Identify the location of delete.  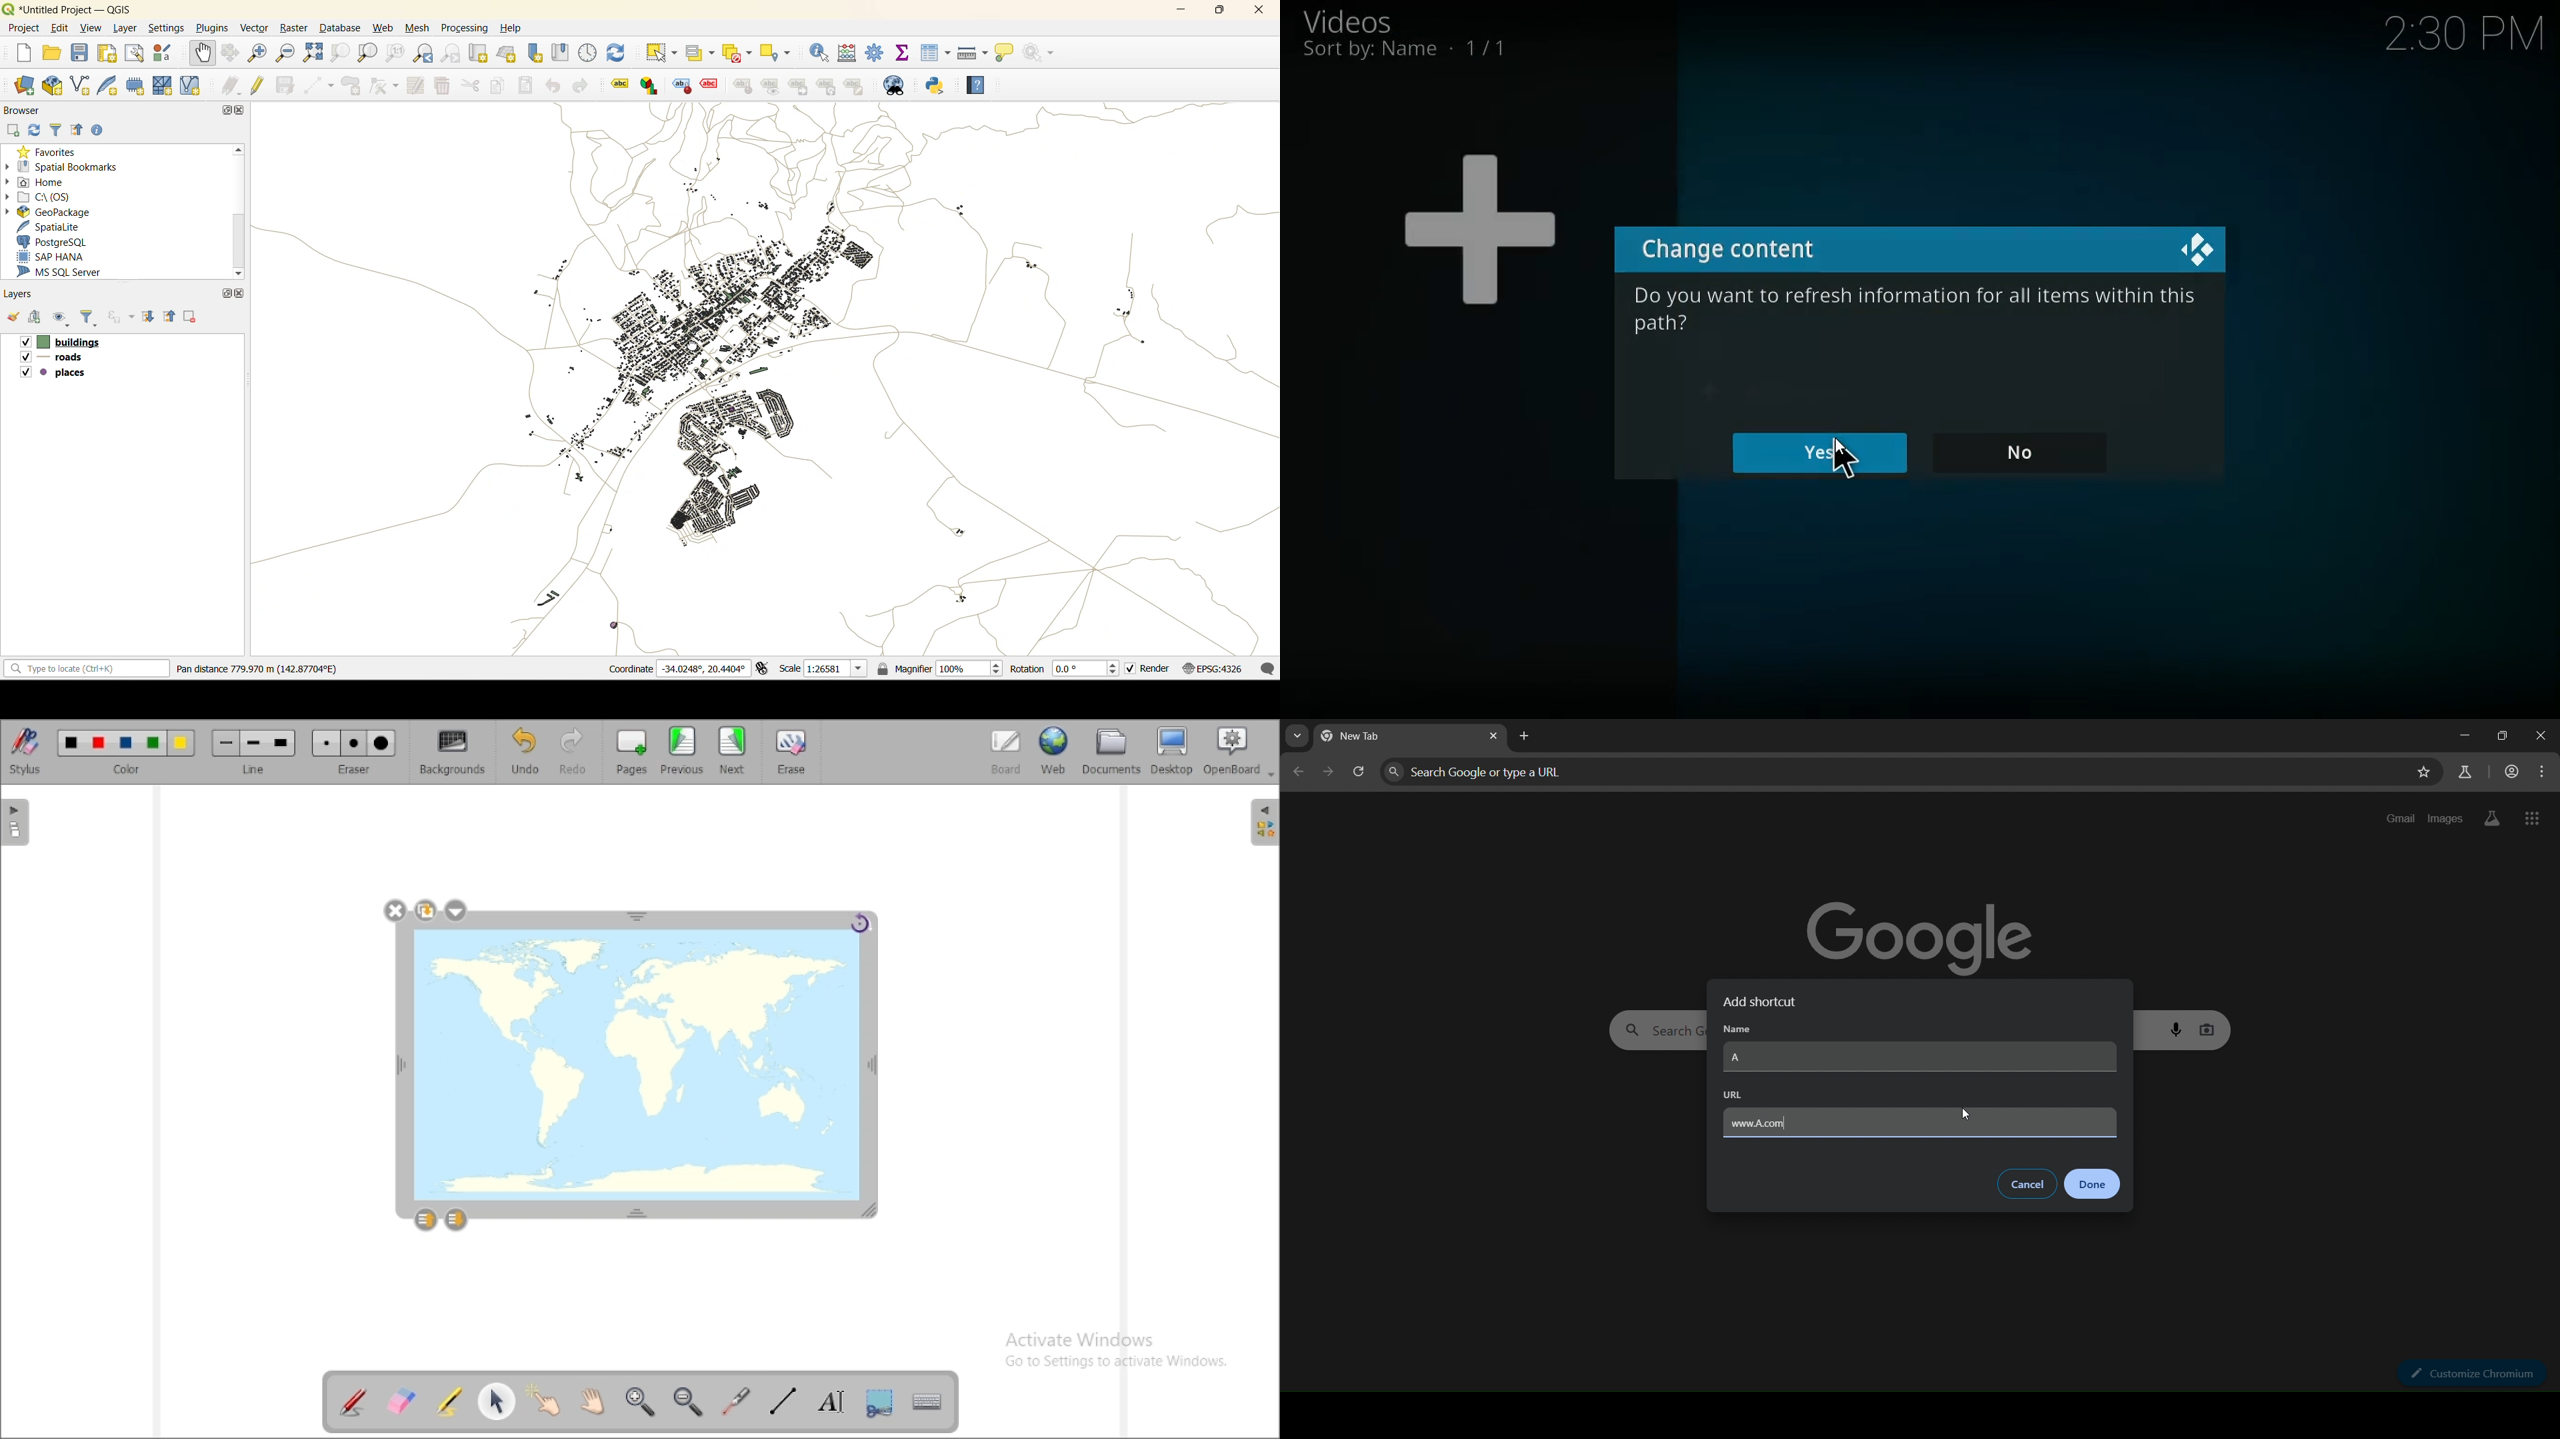
(396, 910).